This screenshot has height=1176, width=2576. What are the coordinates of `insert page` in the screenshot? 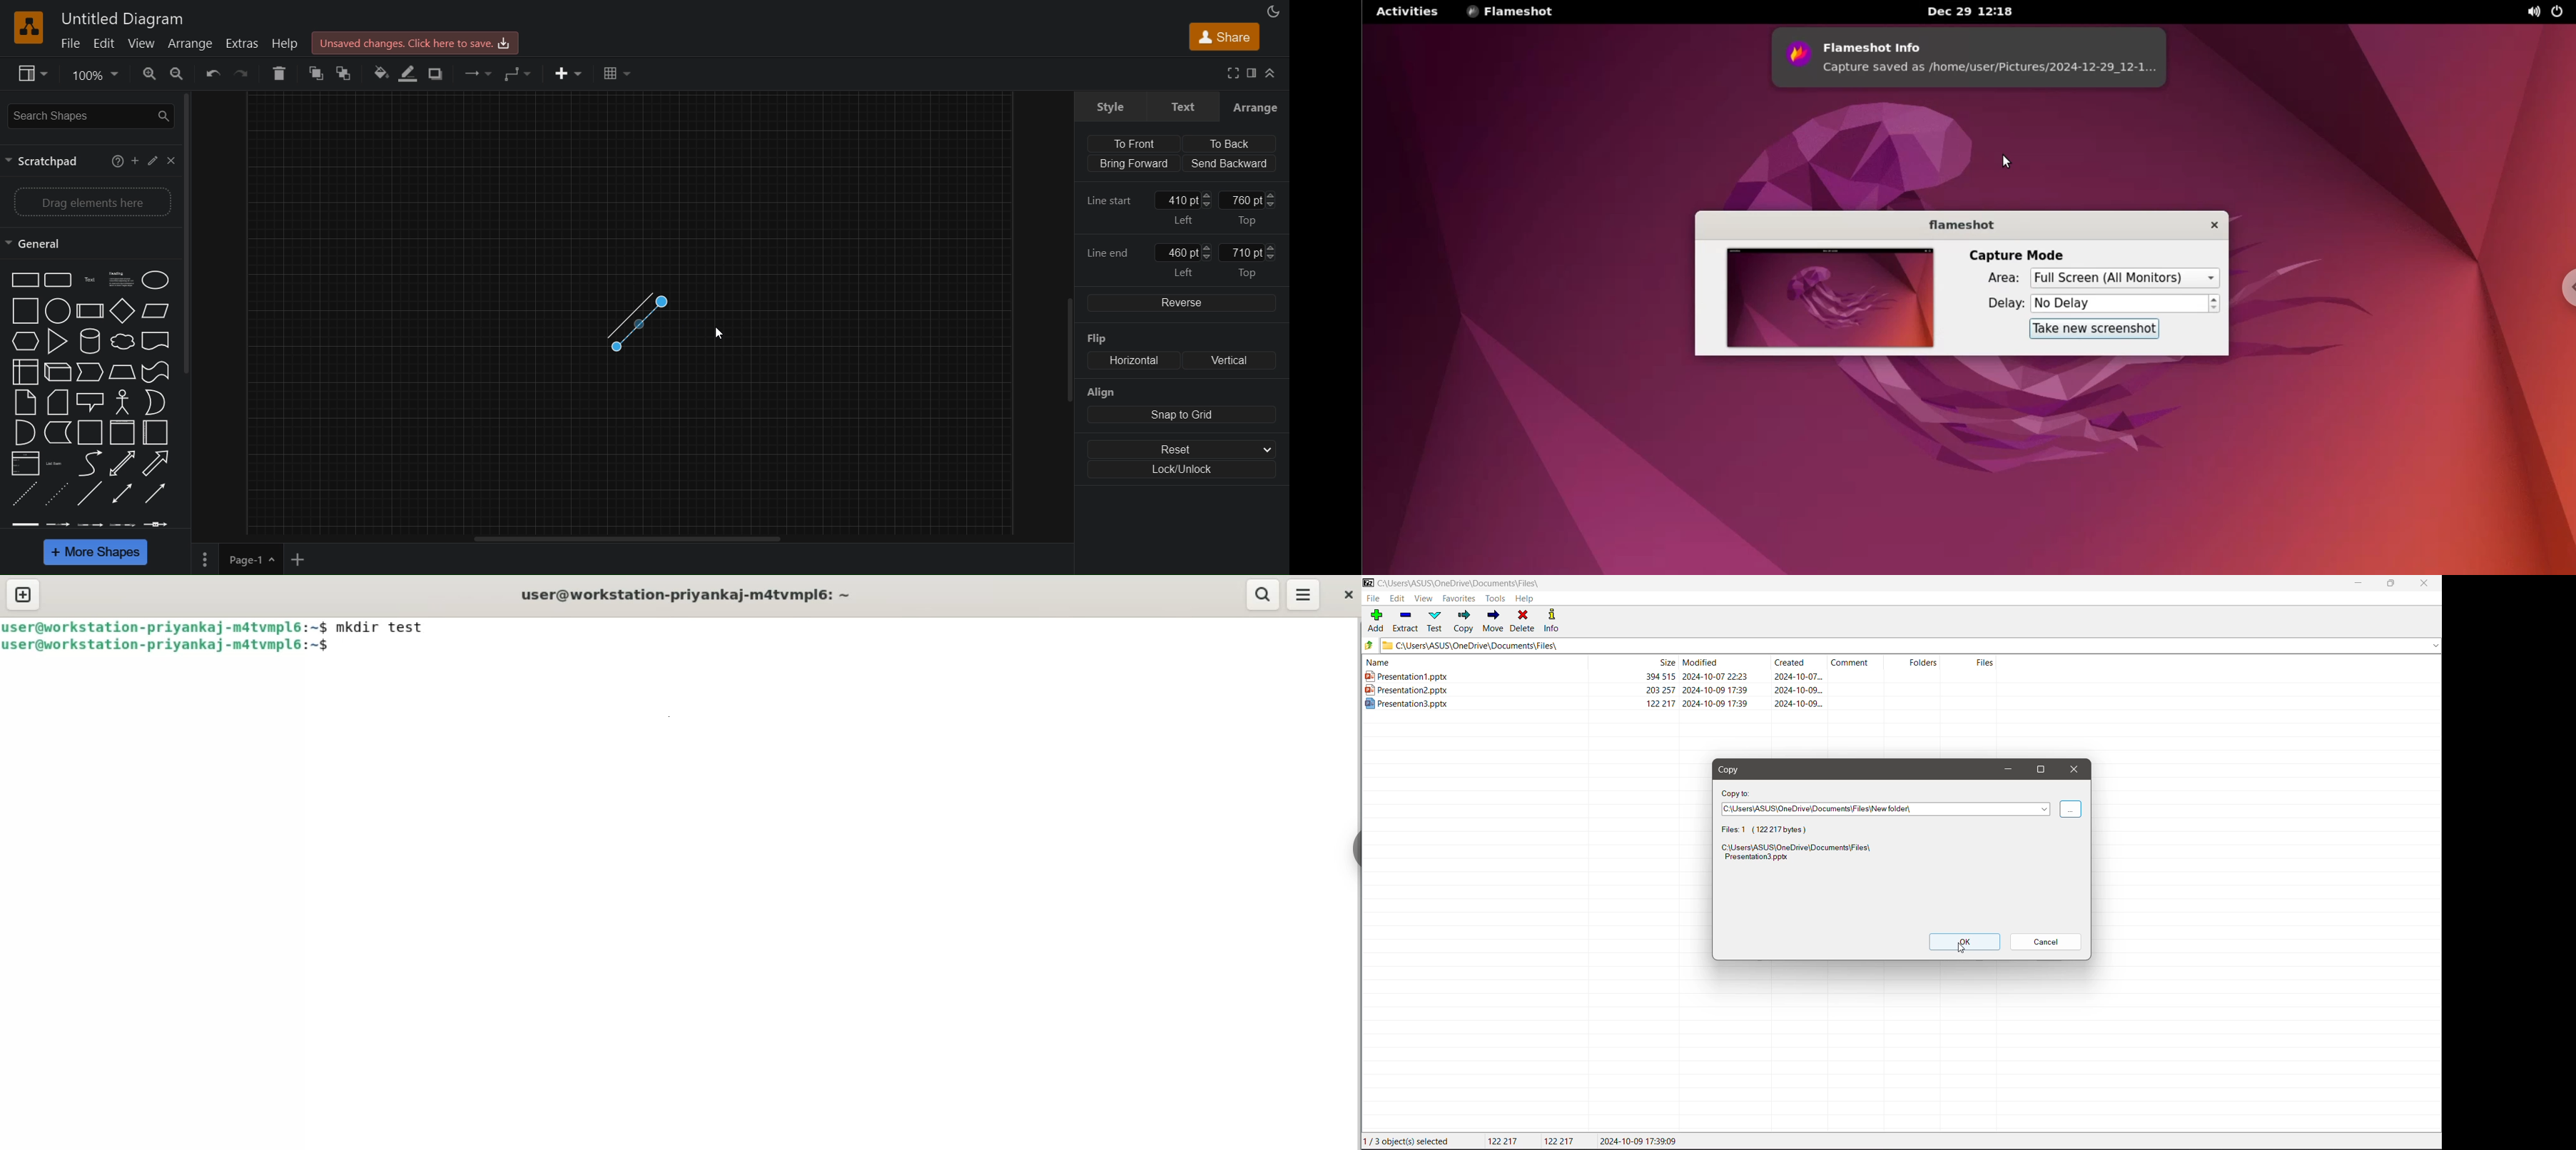 It's located at (300, 560).